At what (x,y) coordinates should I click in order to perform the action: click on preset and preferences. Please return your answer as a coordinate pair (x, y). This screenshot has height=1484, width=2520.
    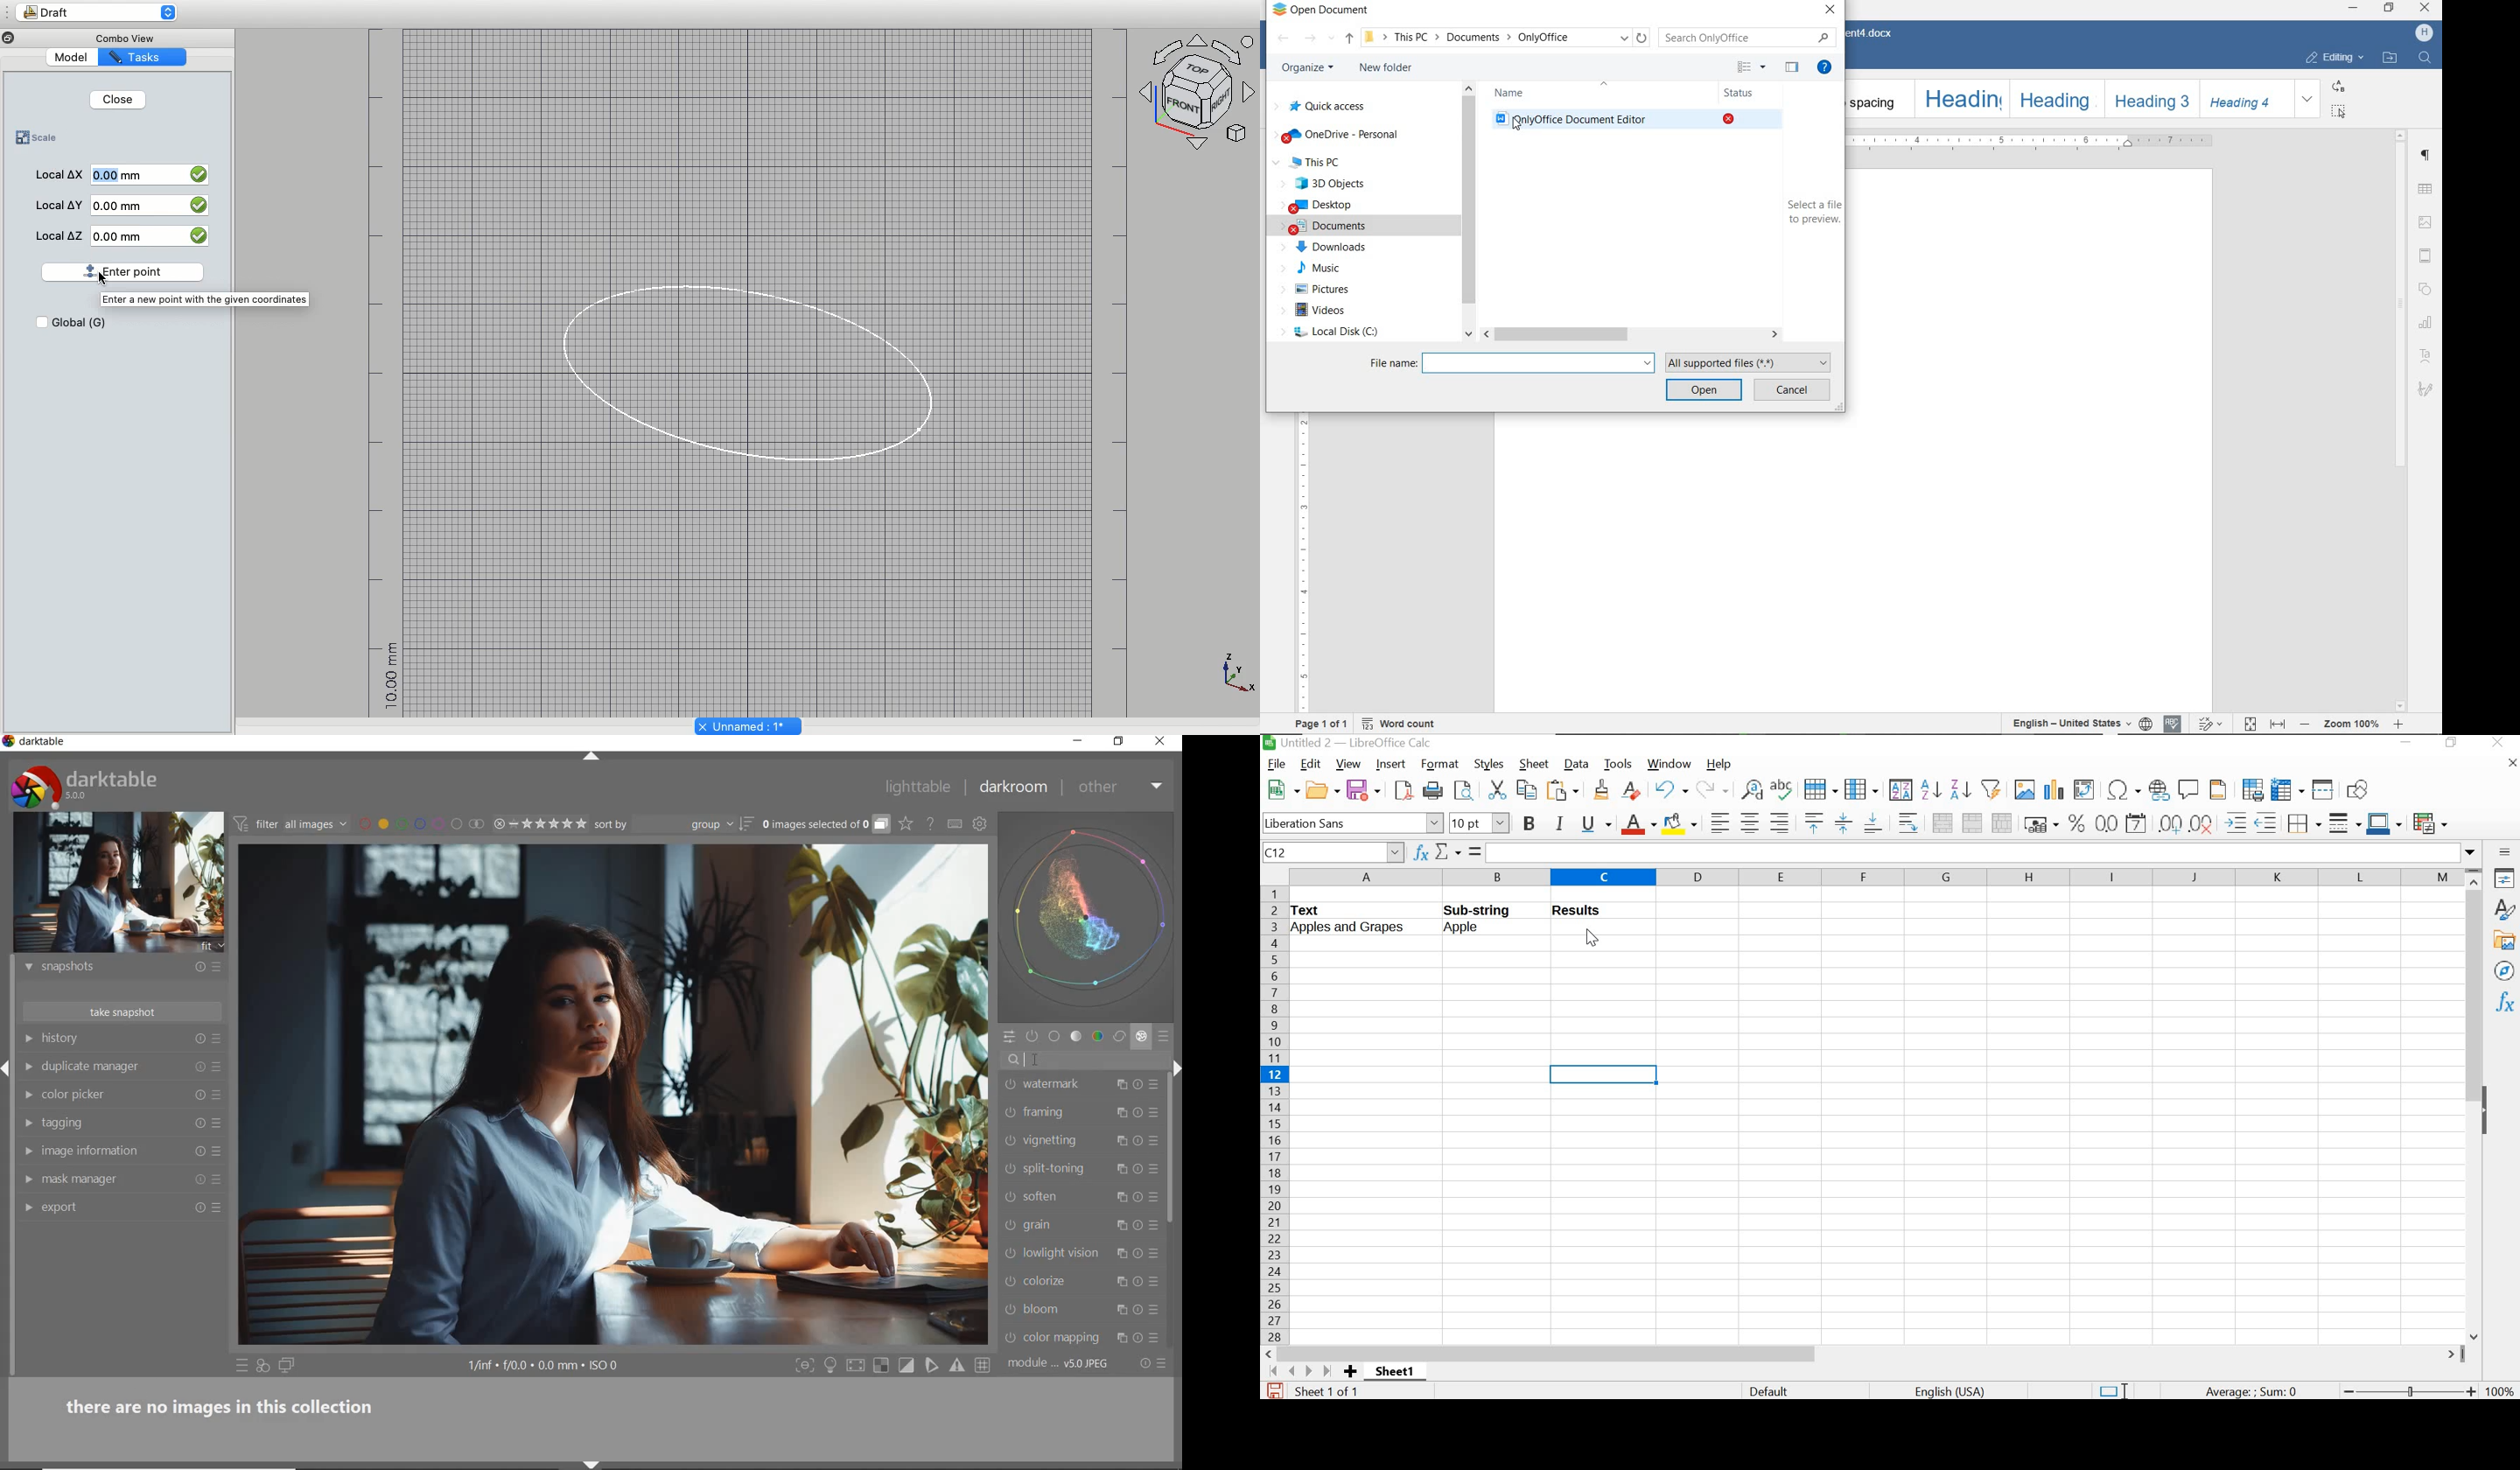
    Looking at the image, I should click on (220, 1095).